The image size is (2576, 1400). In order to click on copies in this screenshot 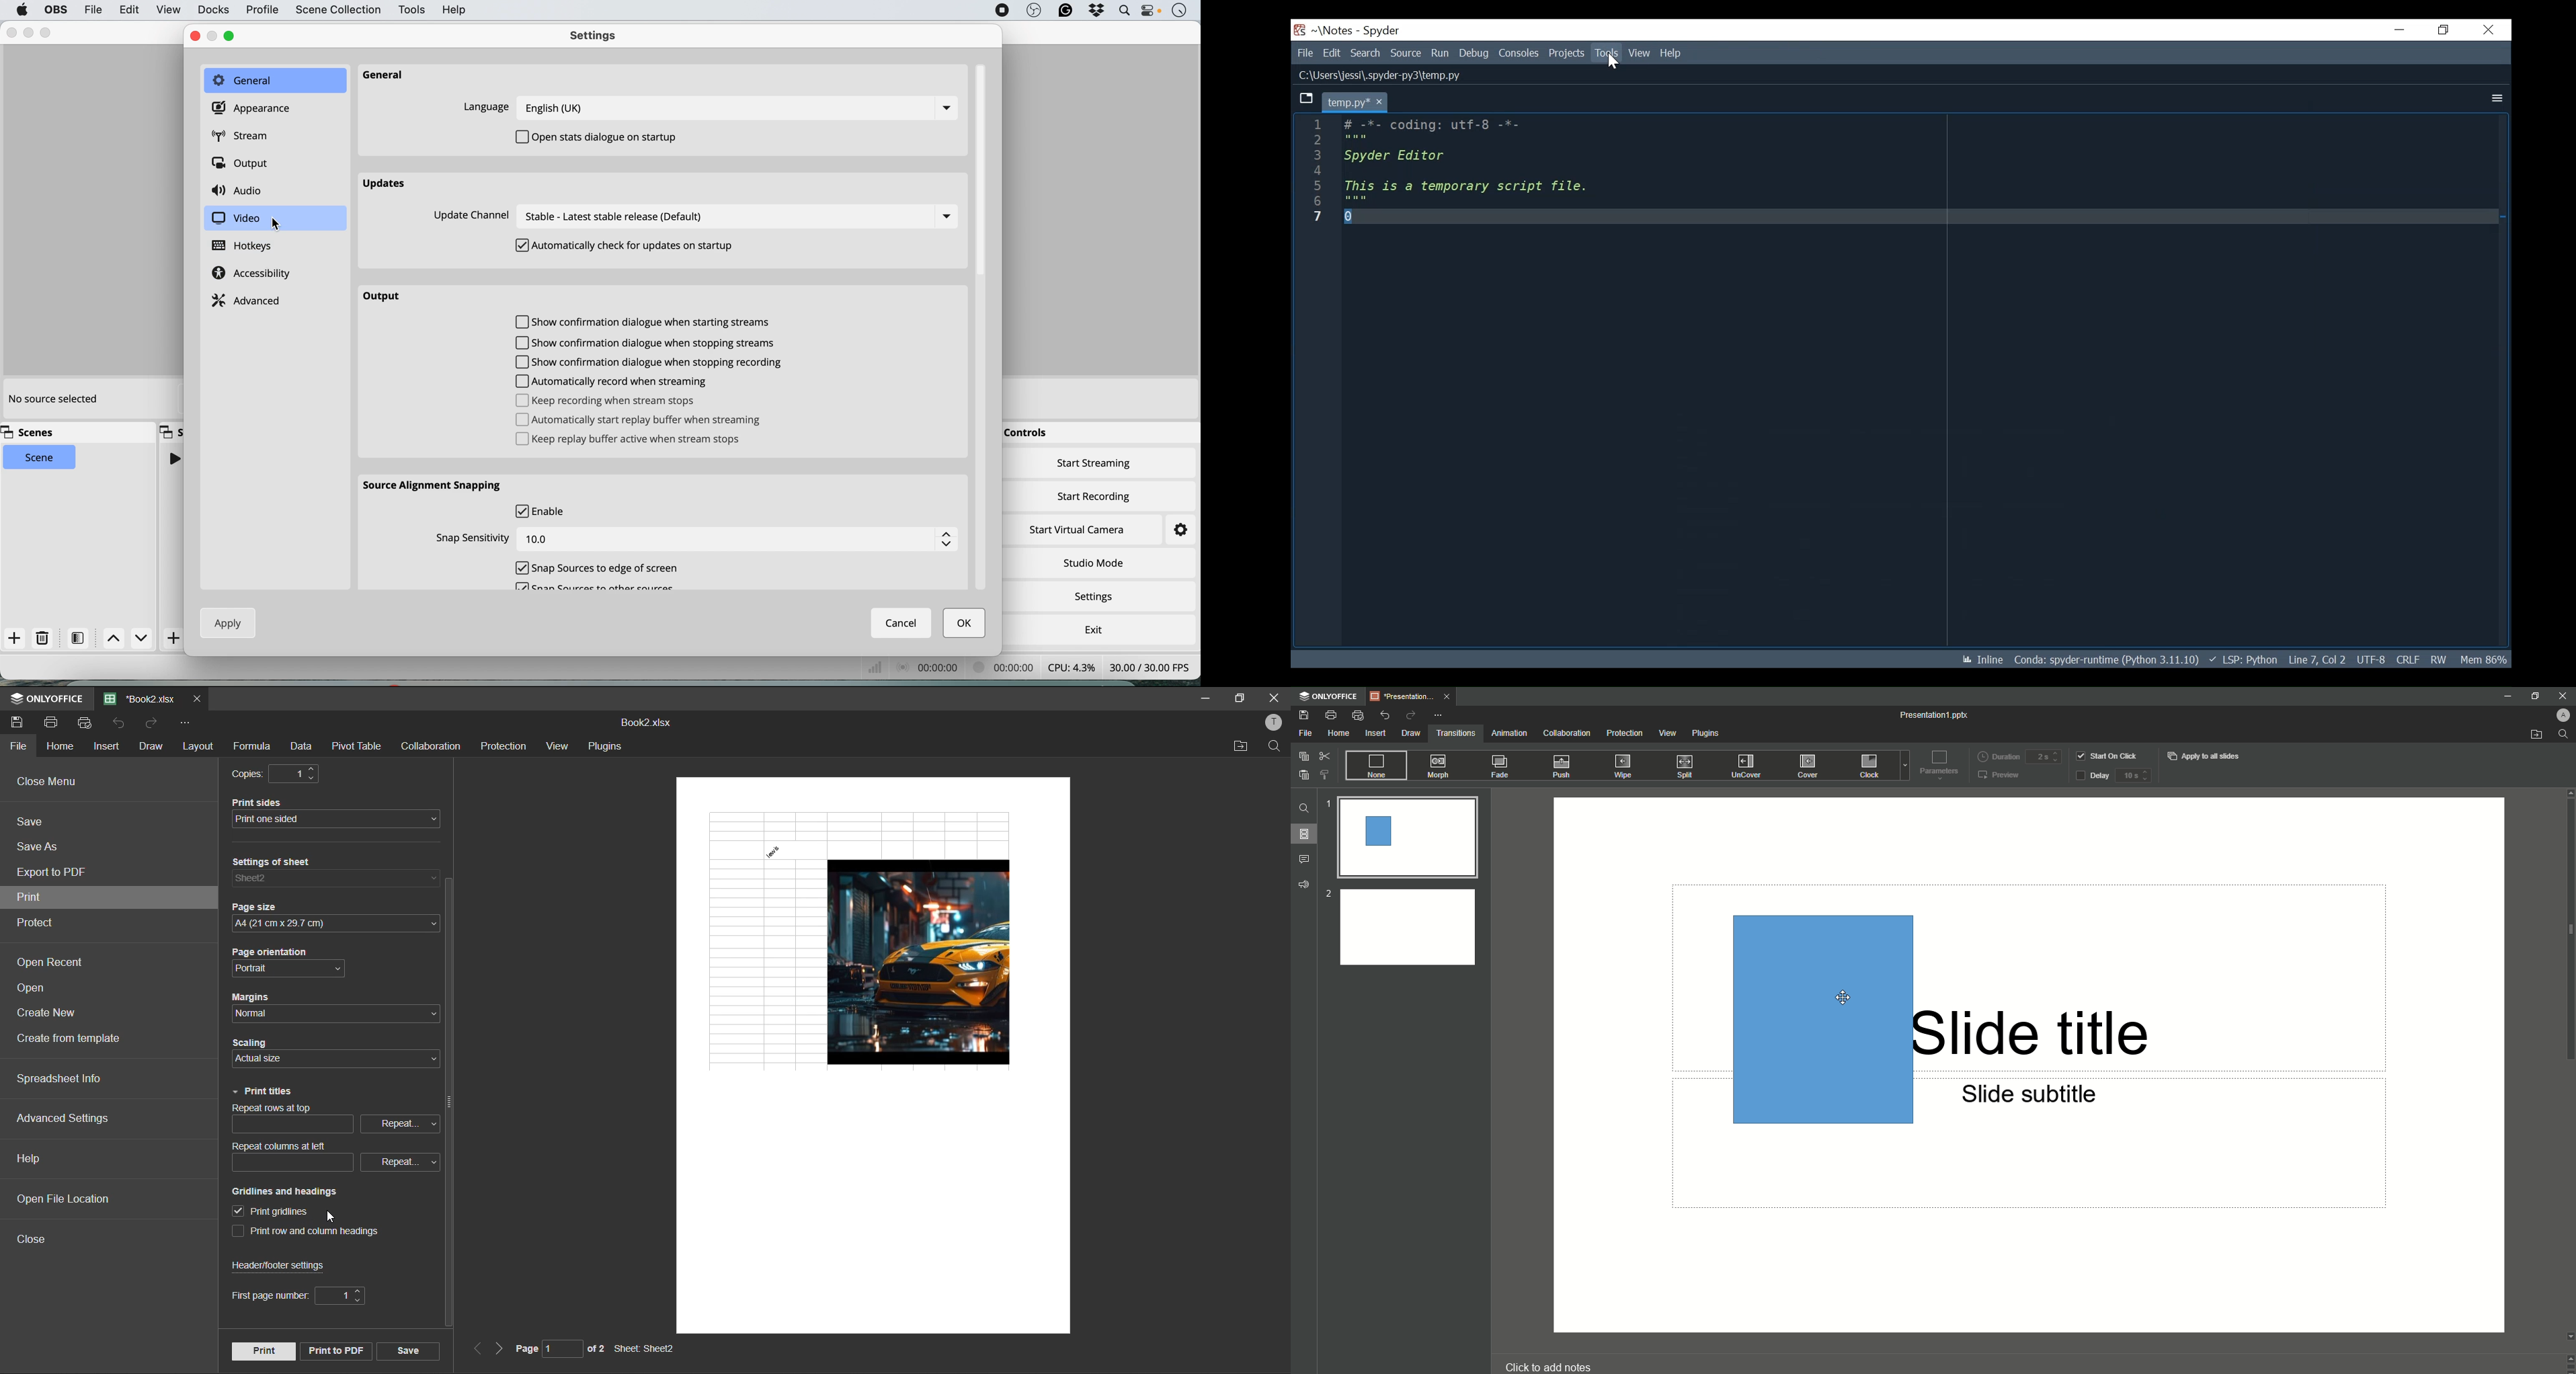, I will do `click(245, 772)`.